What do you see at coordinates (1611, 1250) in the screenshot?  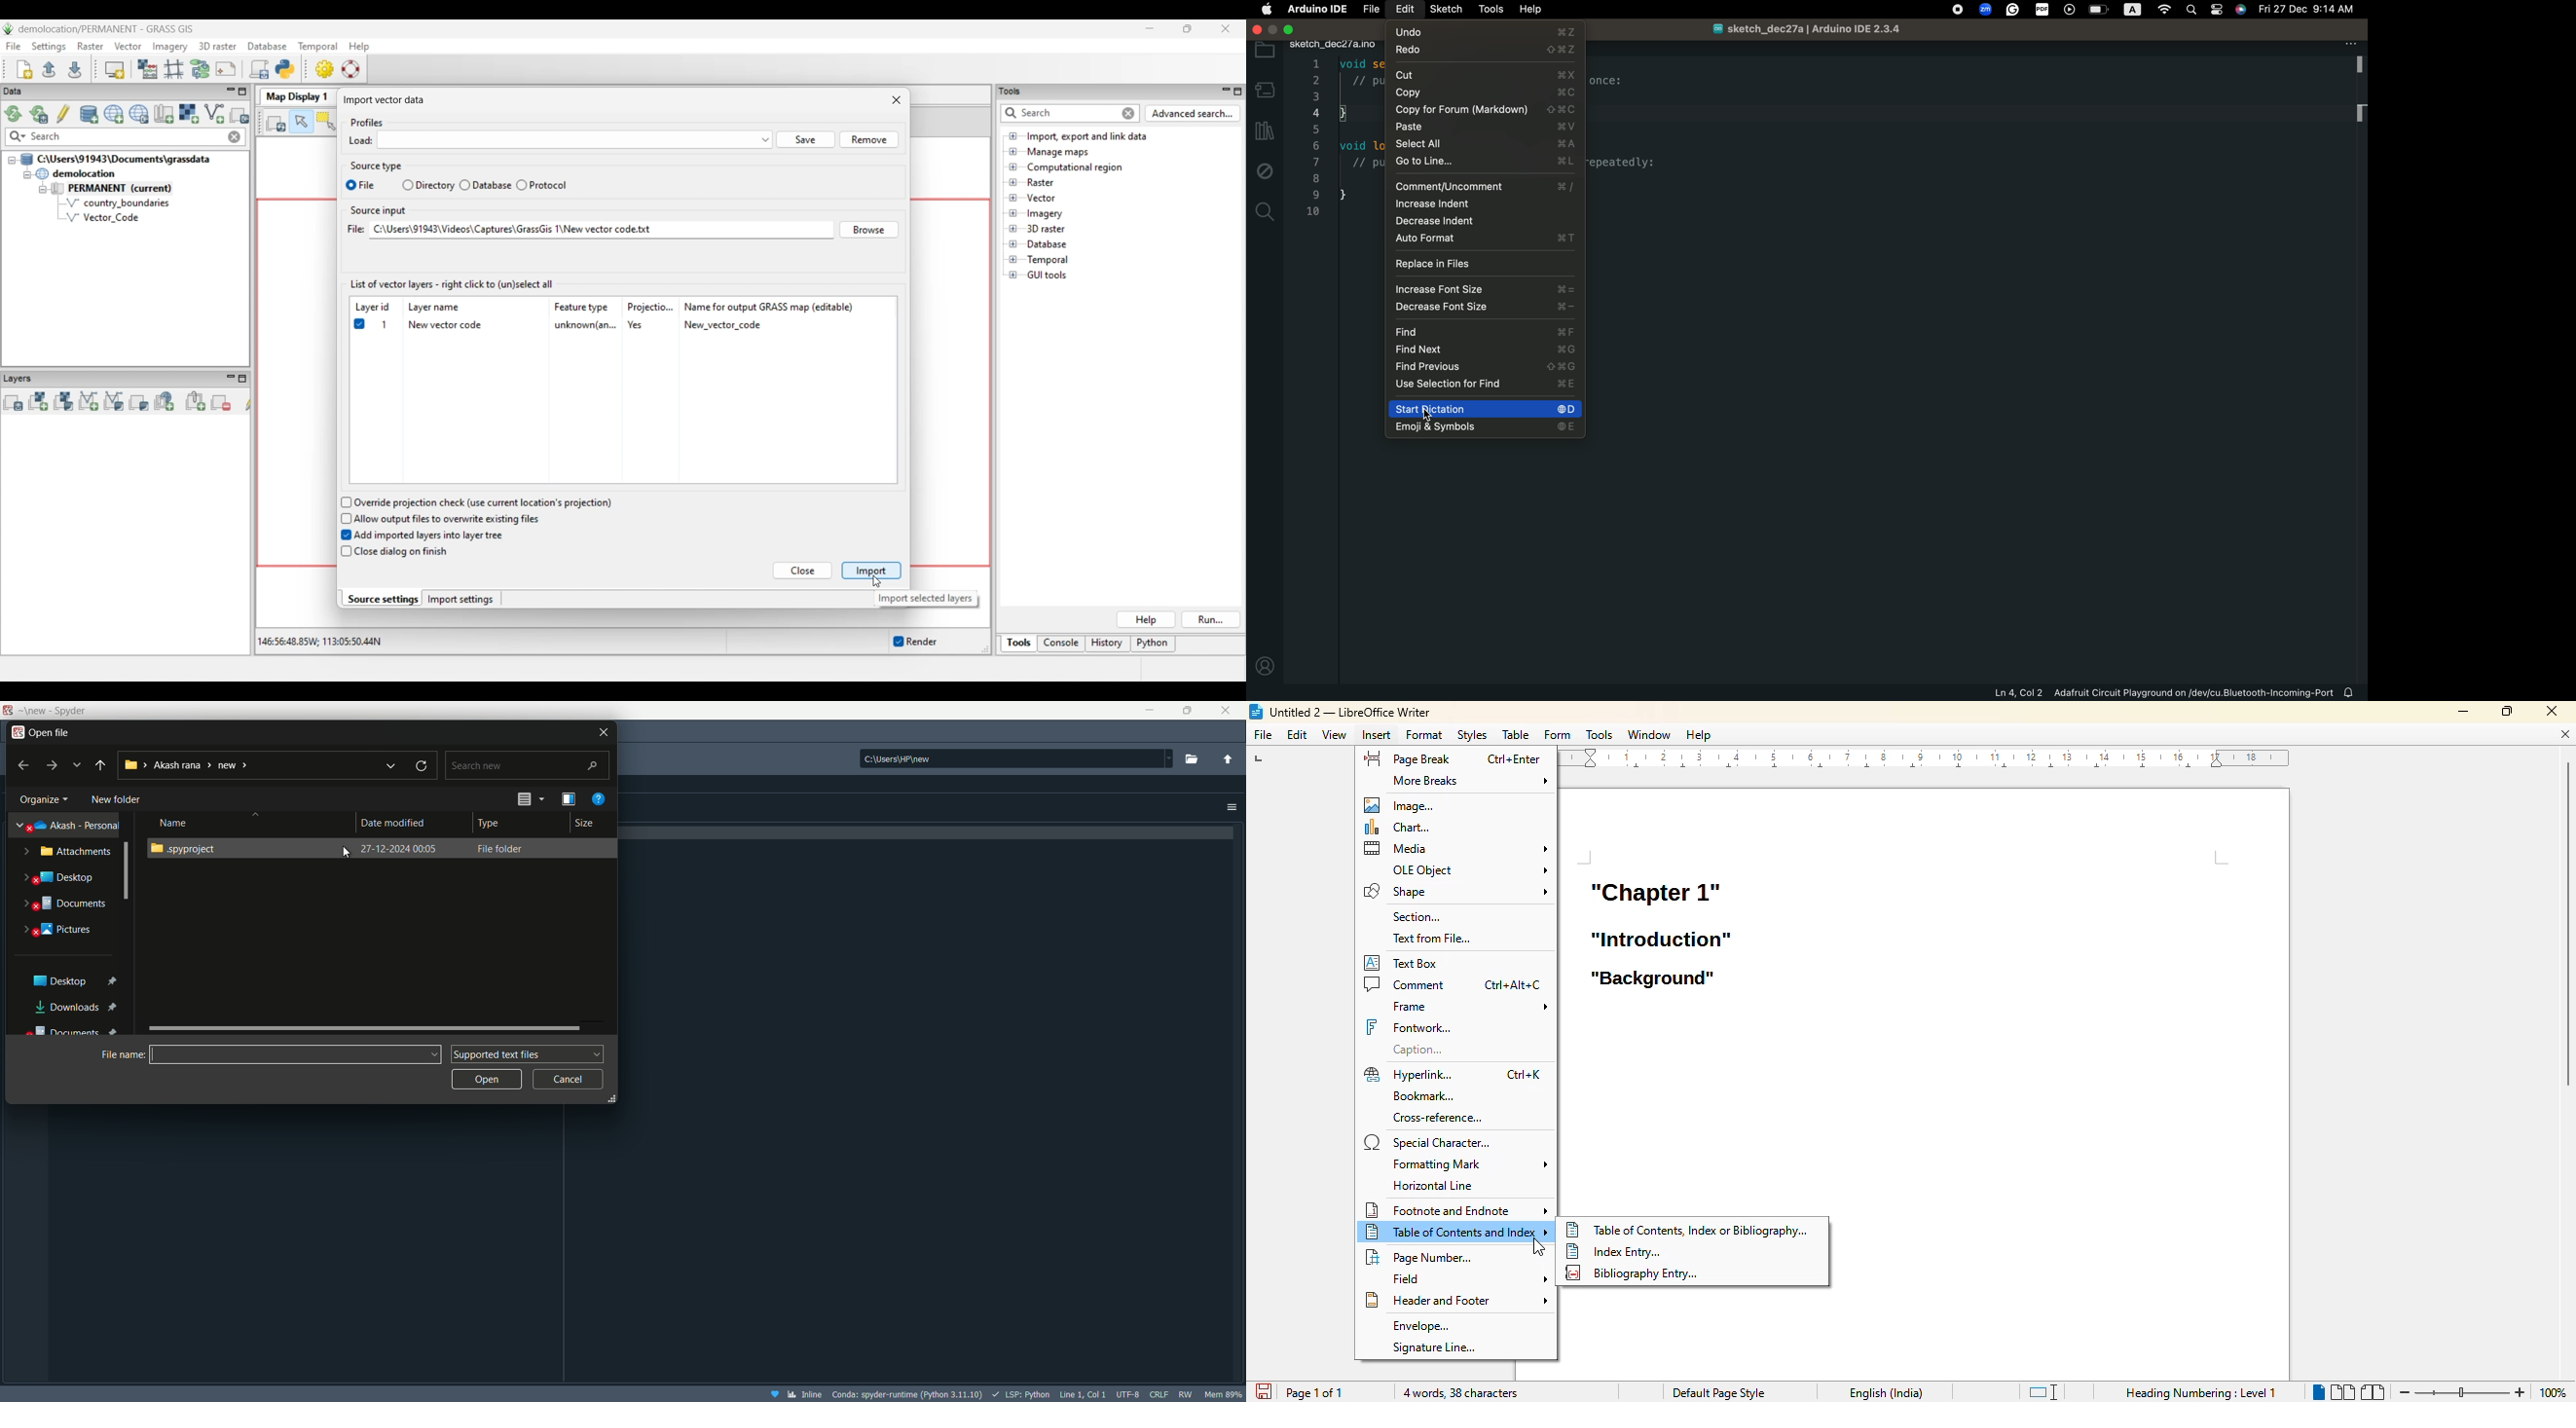 I see `index entry` at bounding box center [1611, 1250].